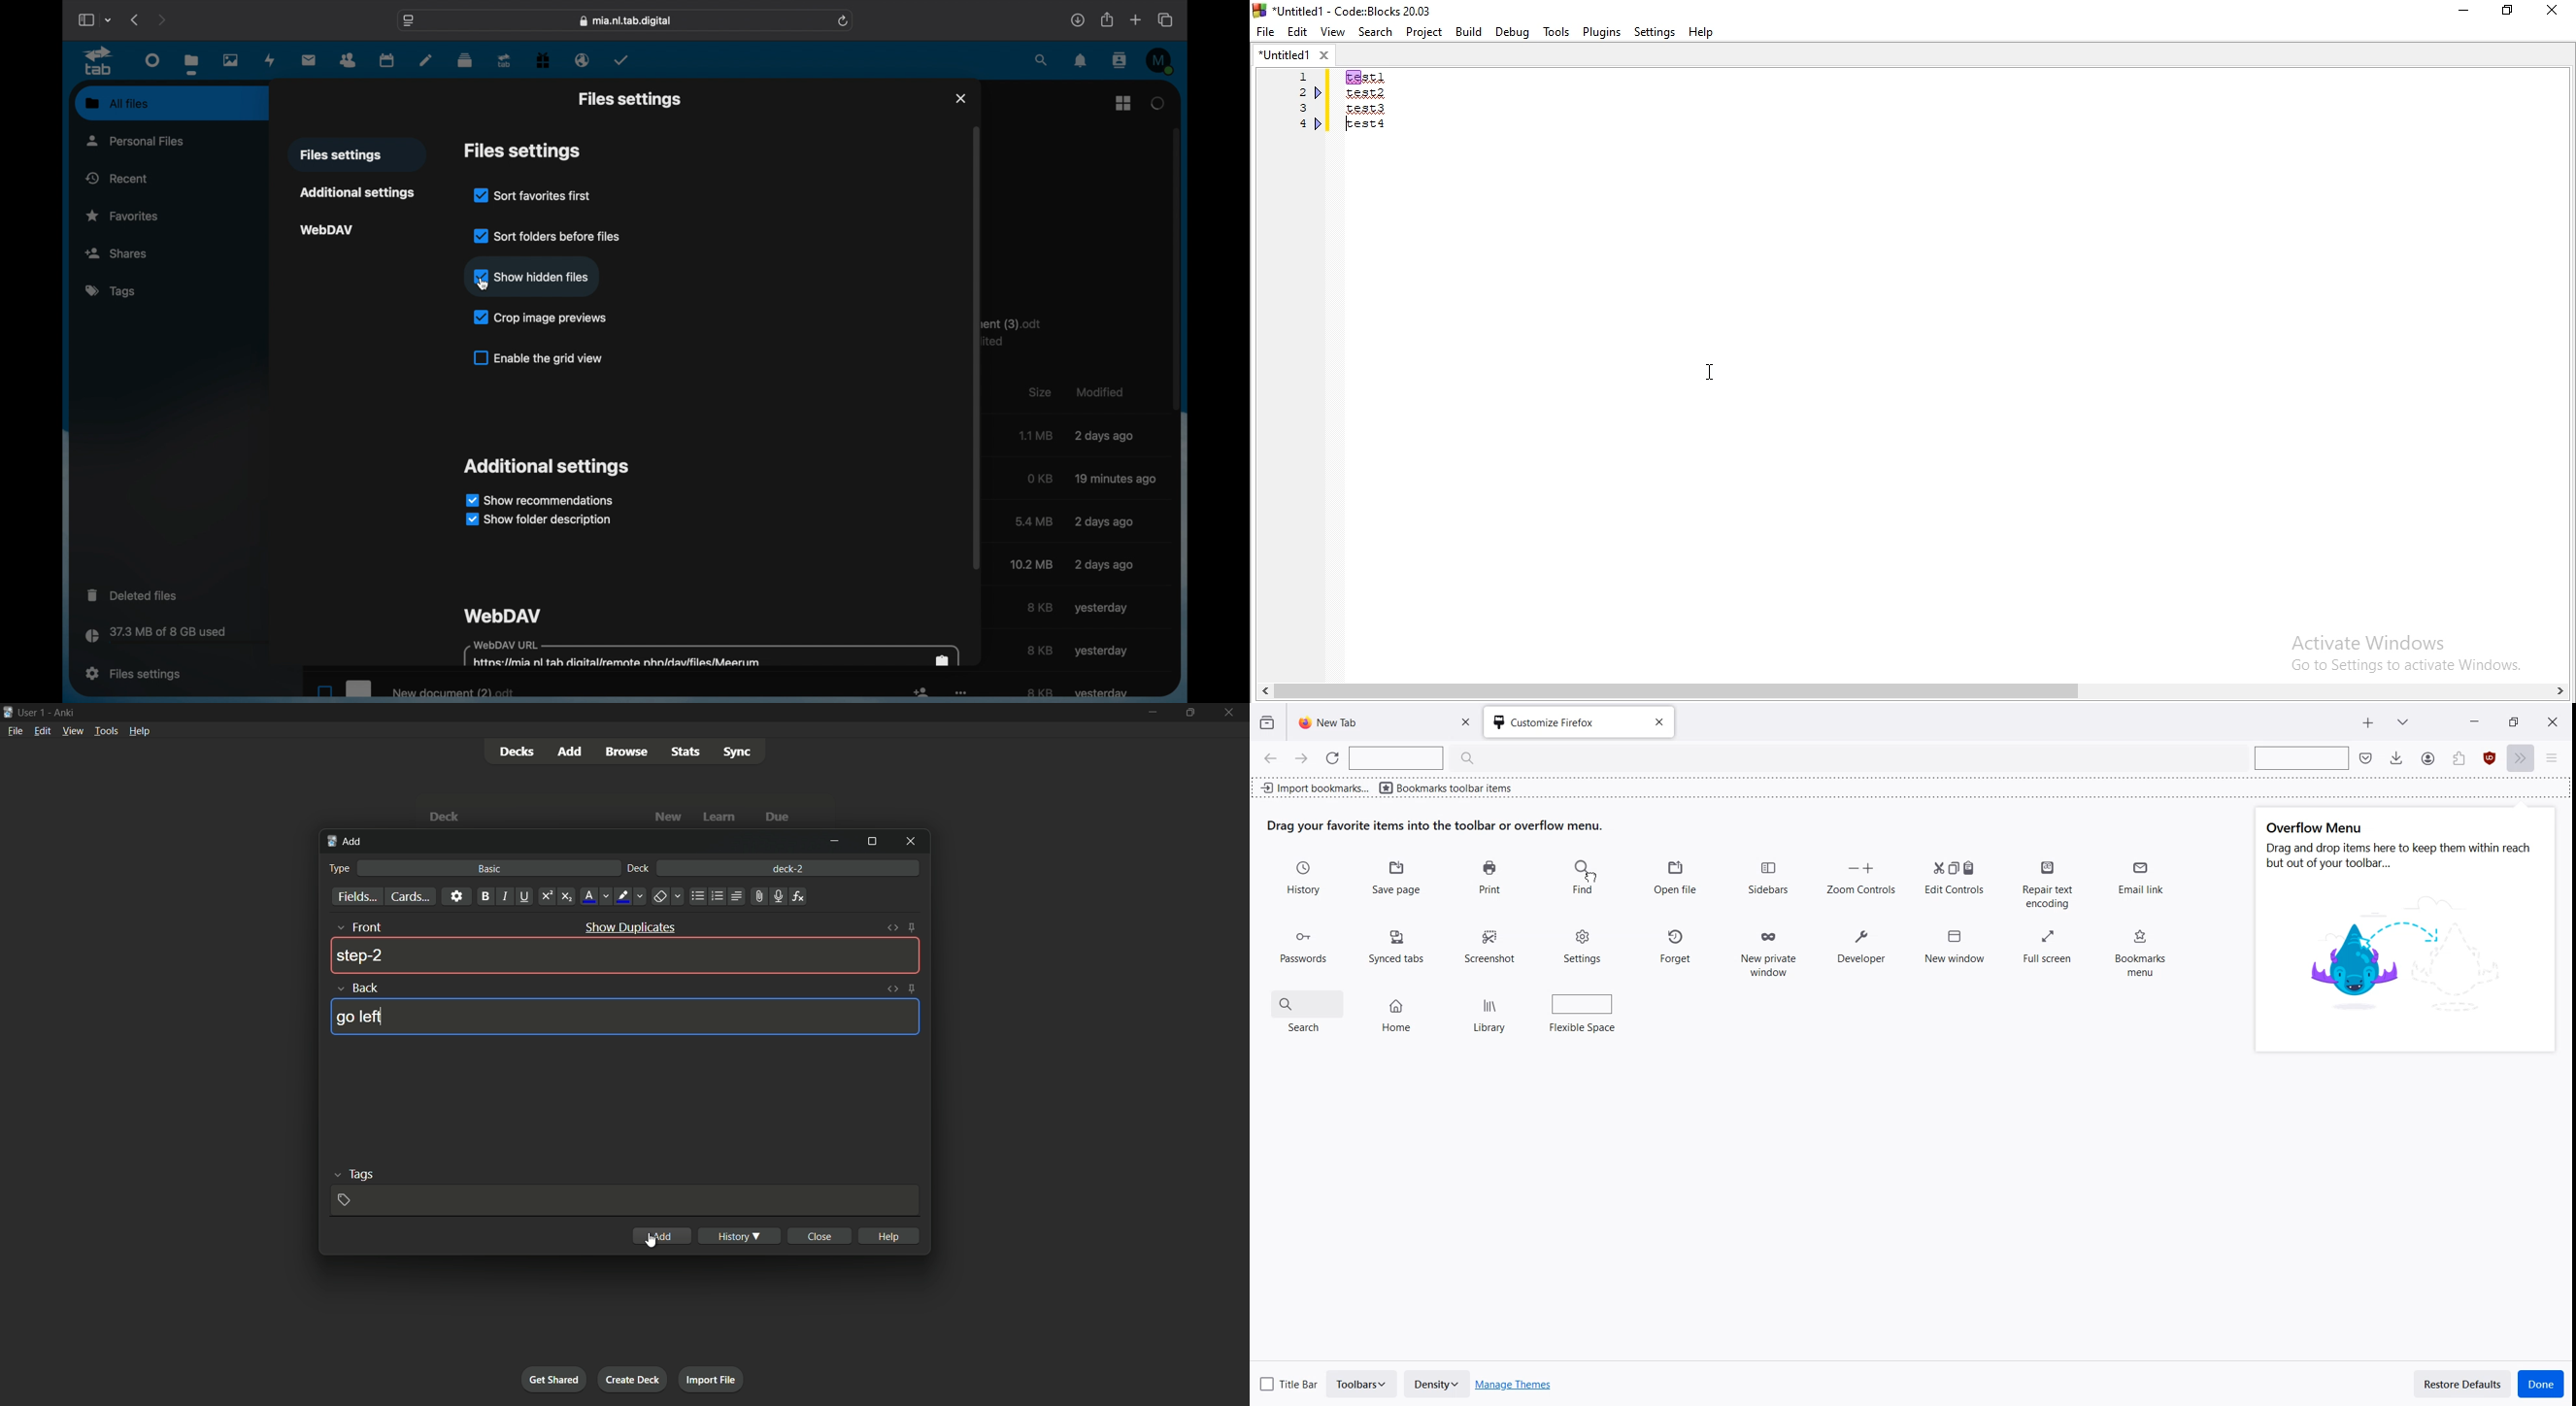  Describe the element at coordinates (594, 897) in the screenshot. I see `font color` at that location.